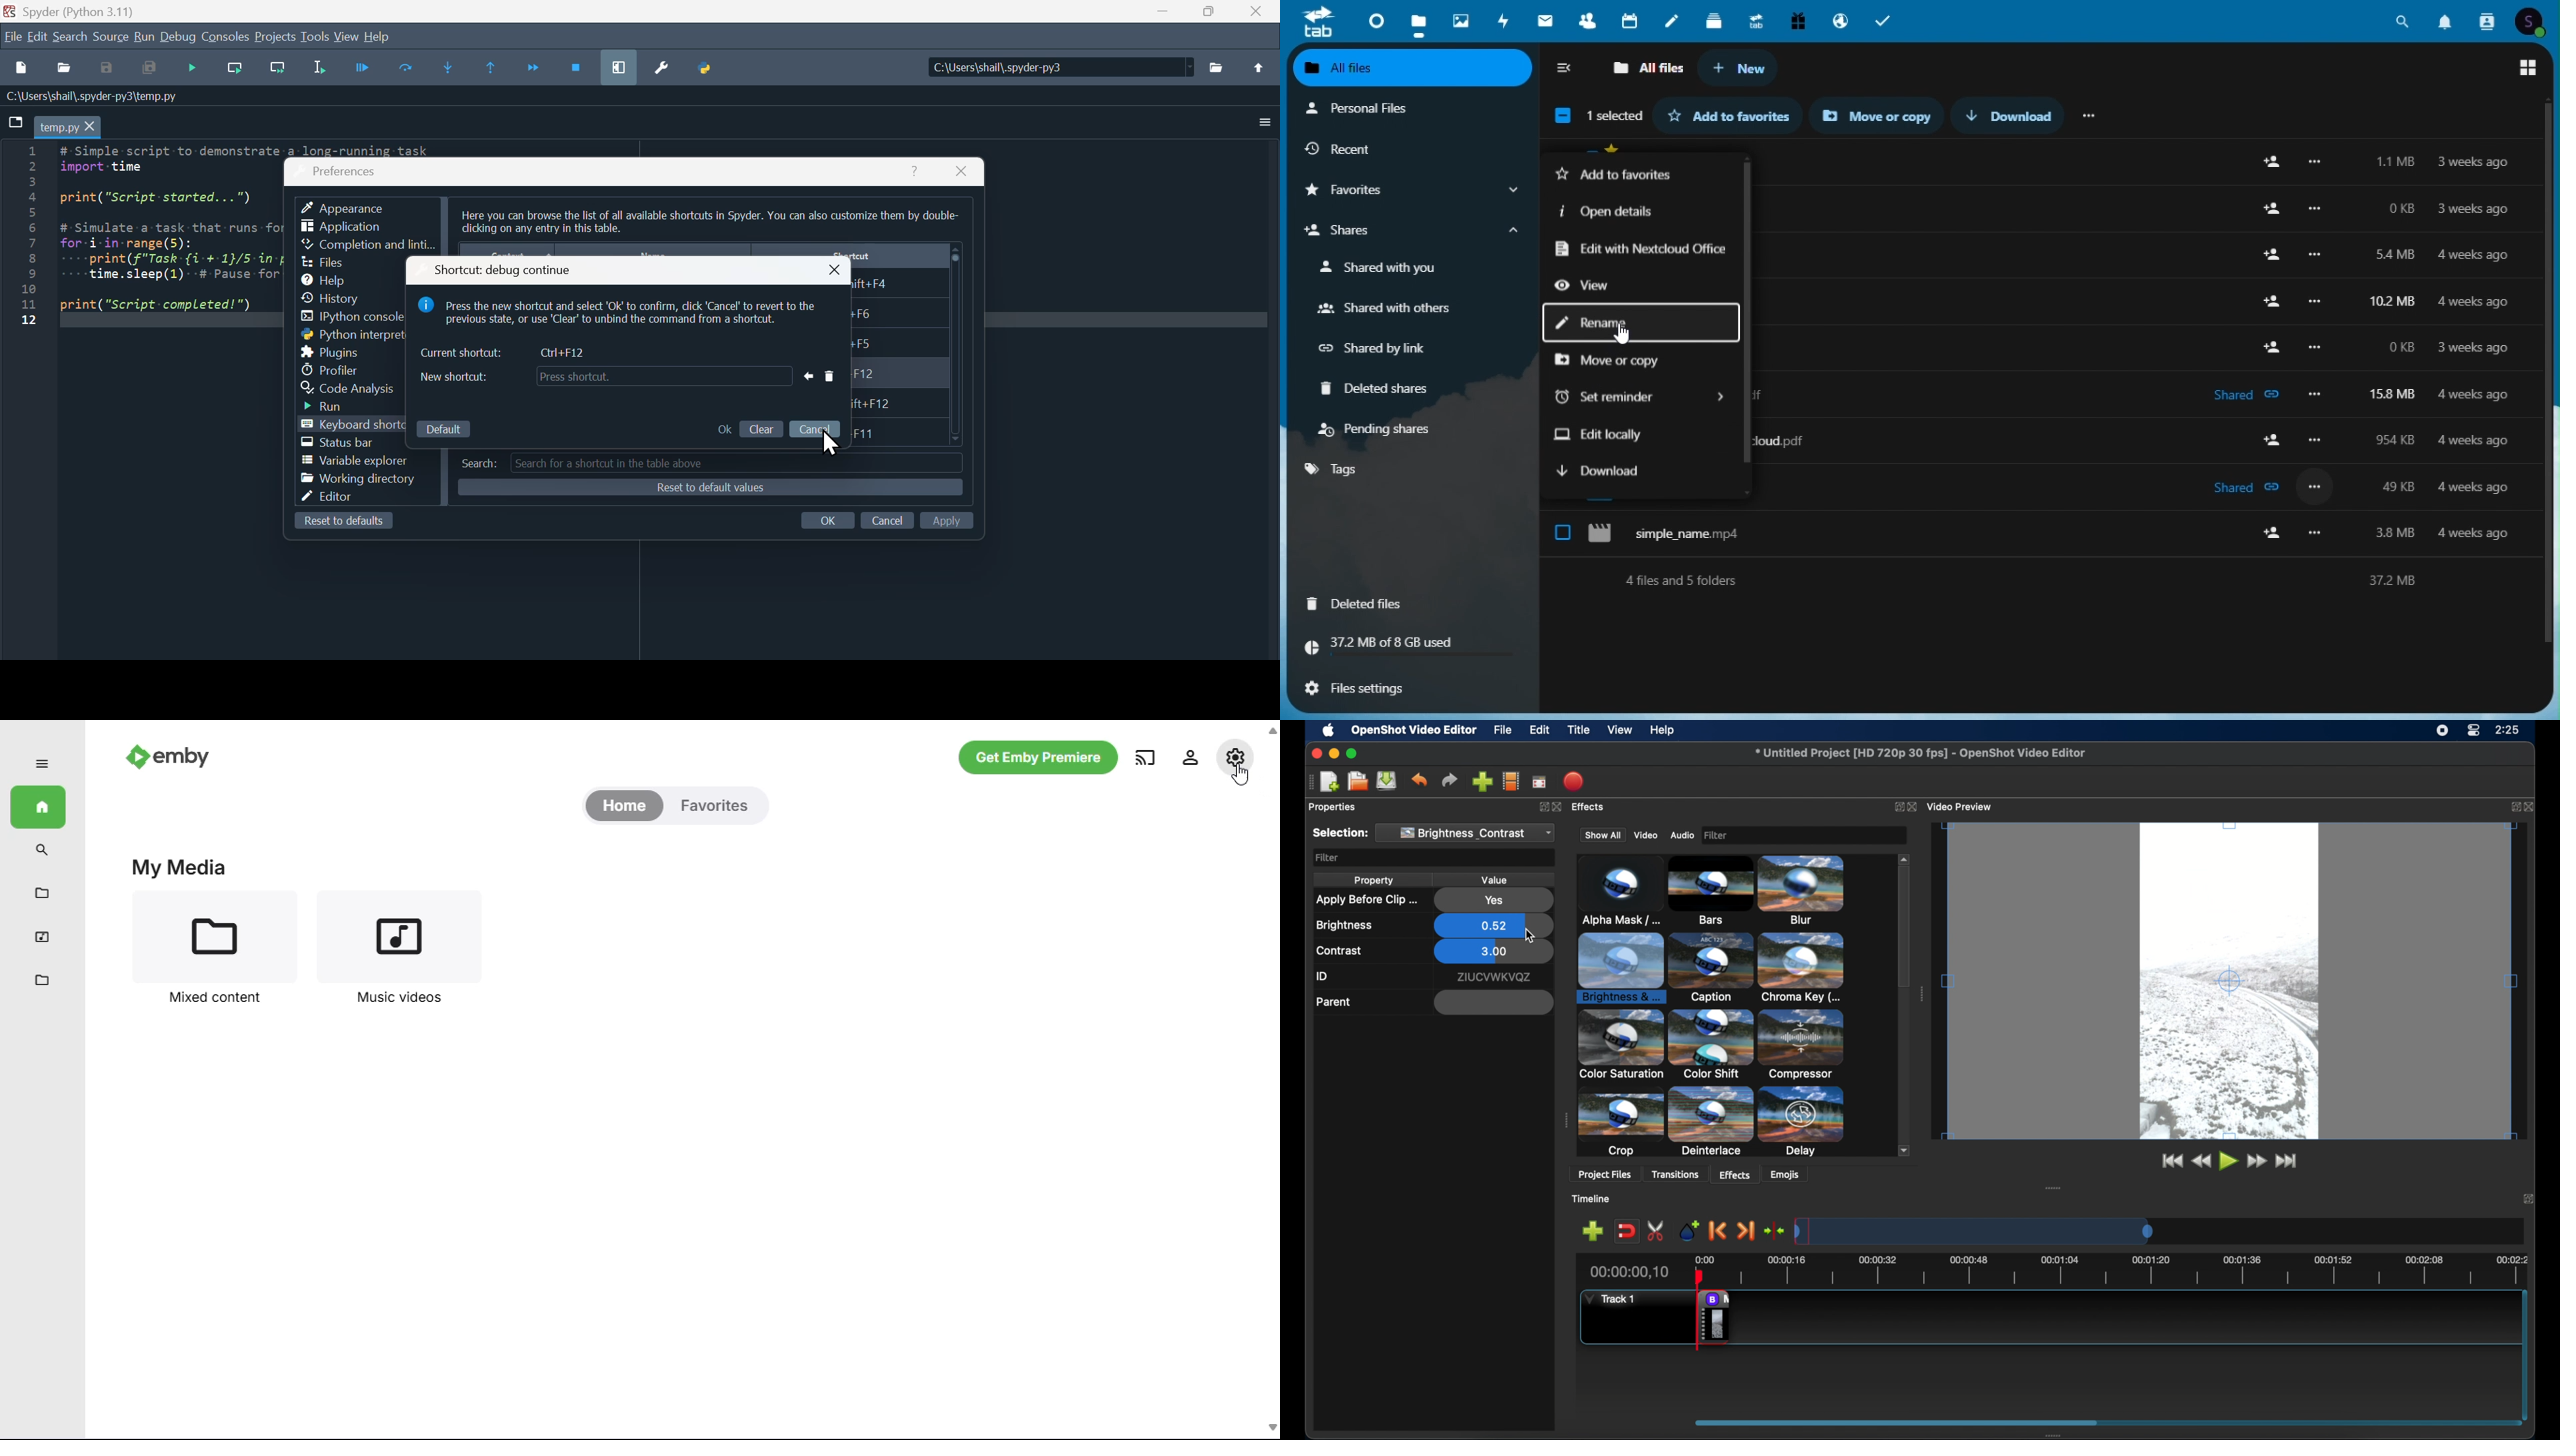 The width and height of the screenshot is (2576, 1456). Describe the element at coordinates (1417, 21) in the screenshot. I see `files` at that location.